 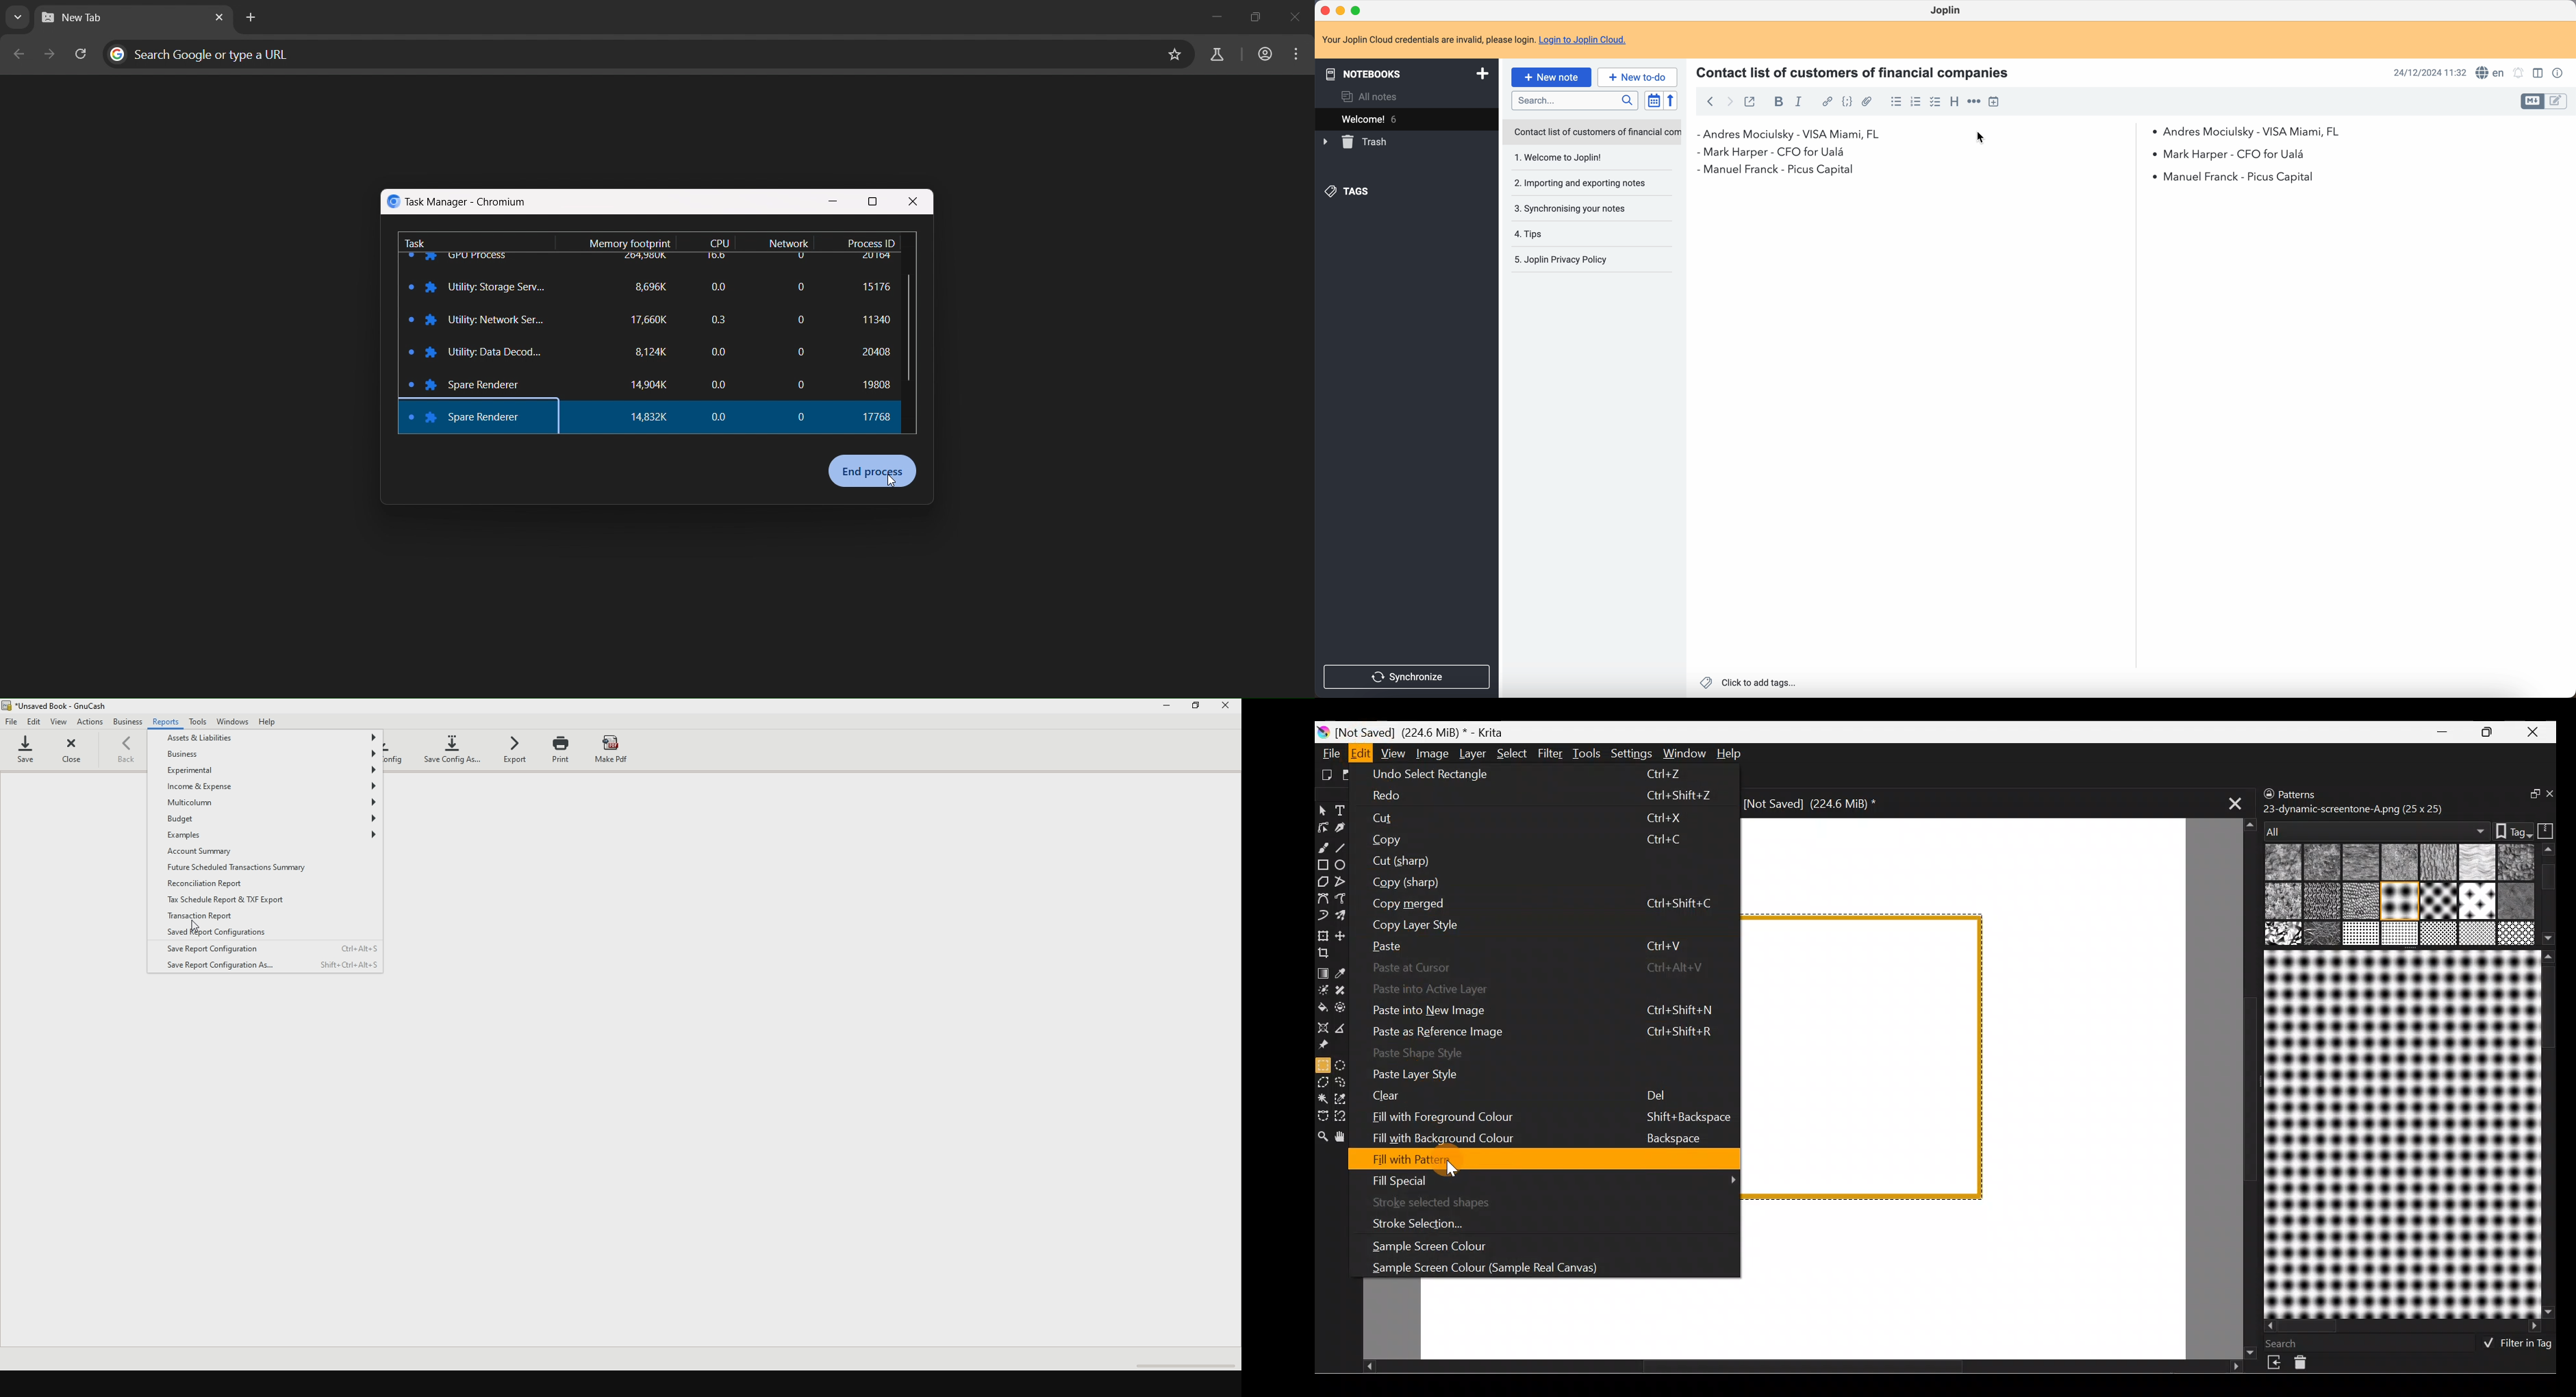 I want to click on check list, so click(x=1935, y=102).